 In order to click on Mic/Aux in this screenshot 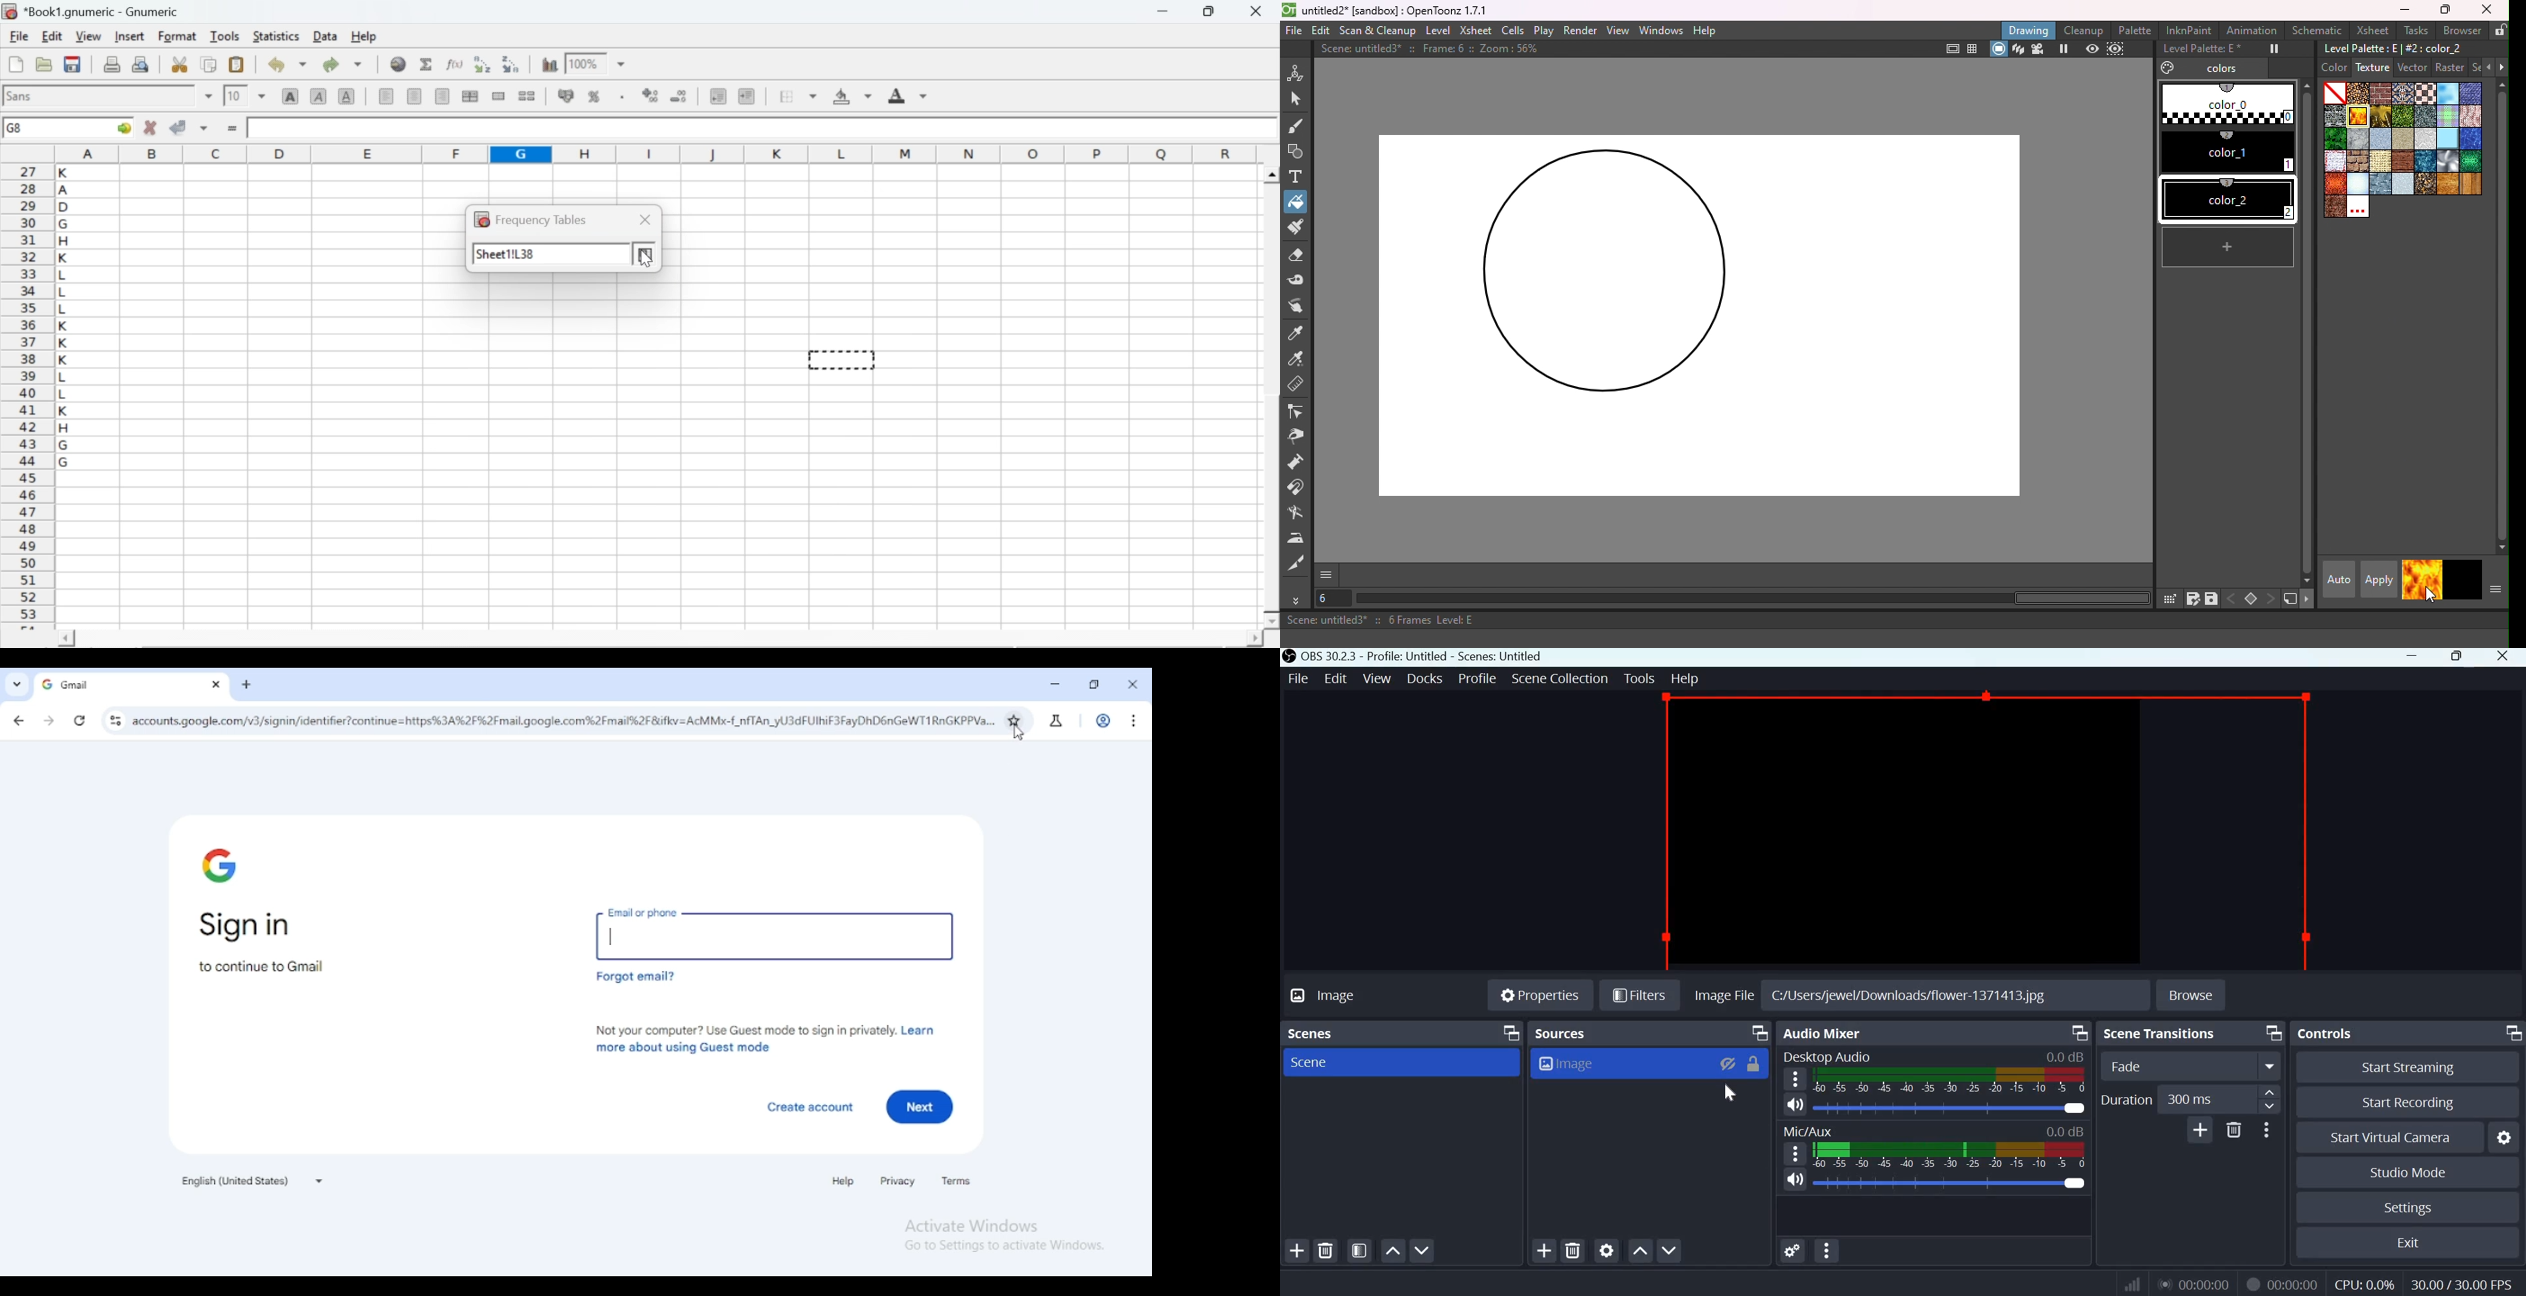, I will do `click(1807, 1131)`.